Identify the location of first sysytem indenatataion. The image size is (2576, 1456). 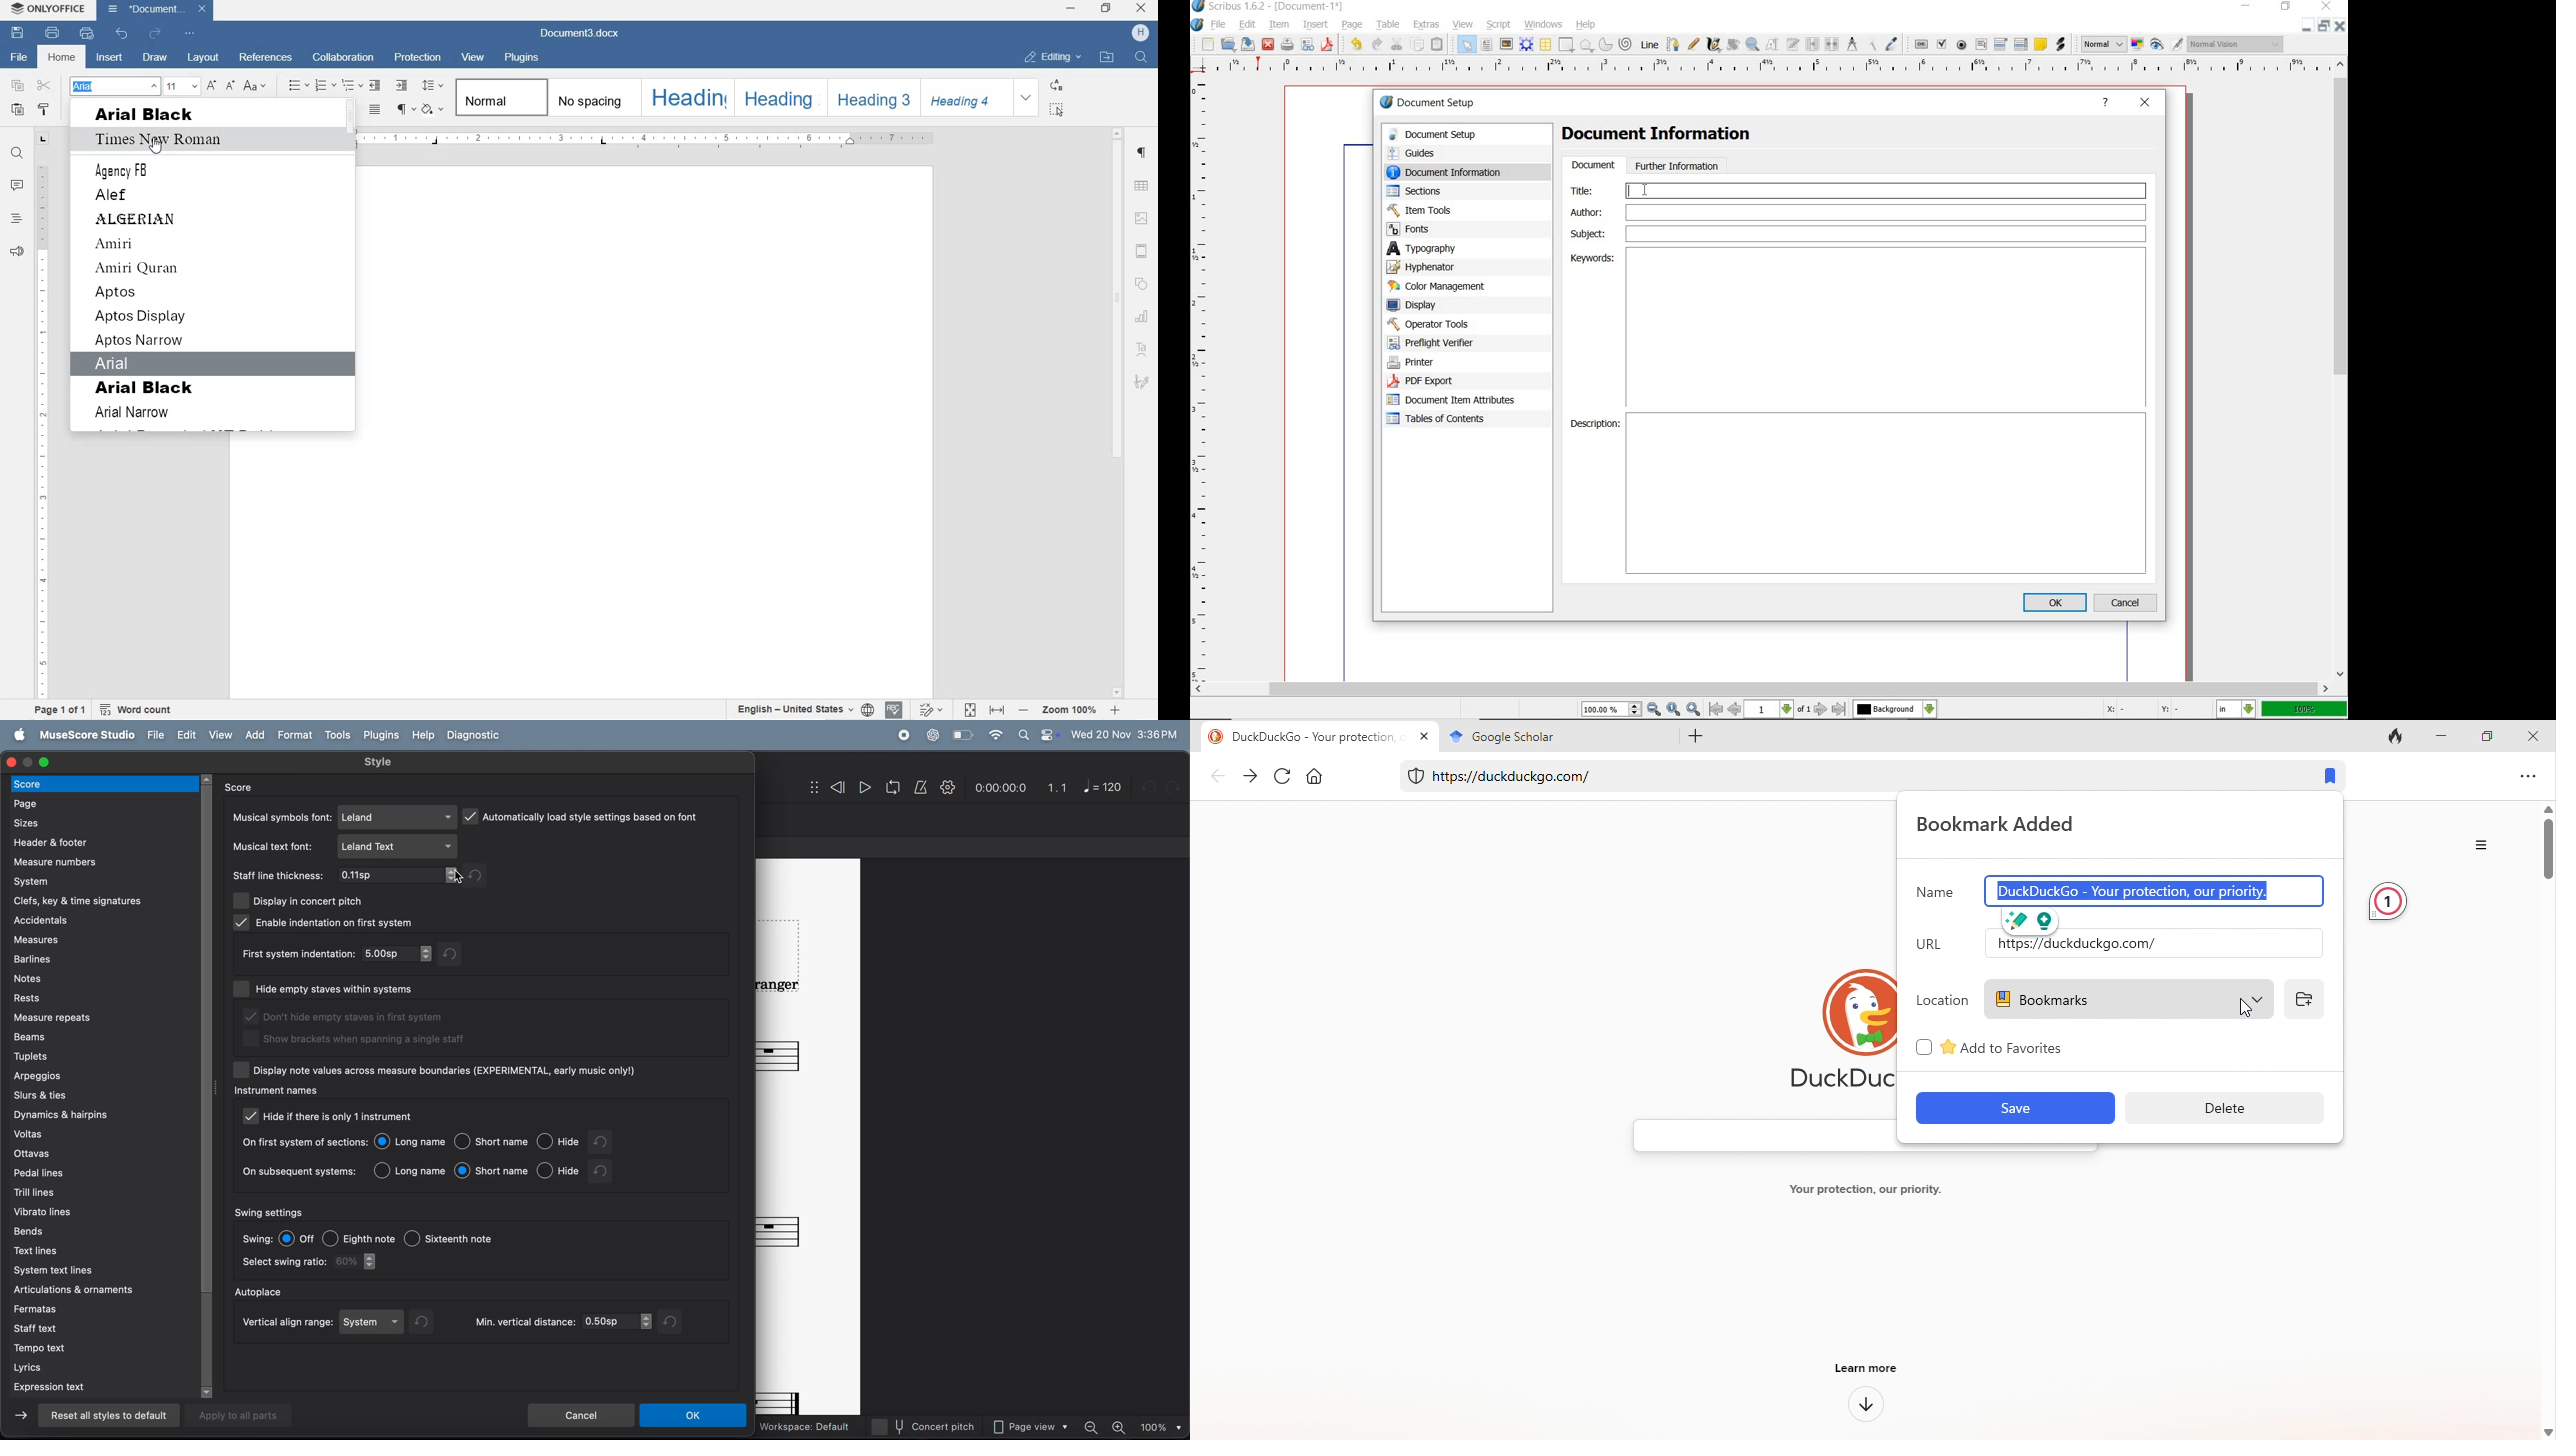
(296, 954).